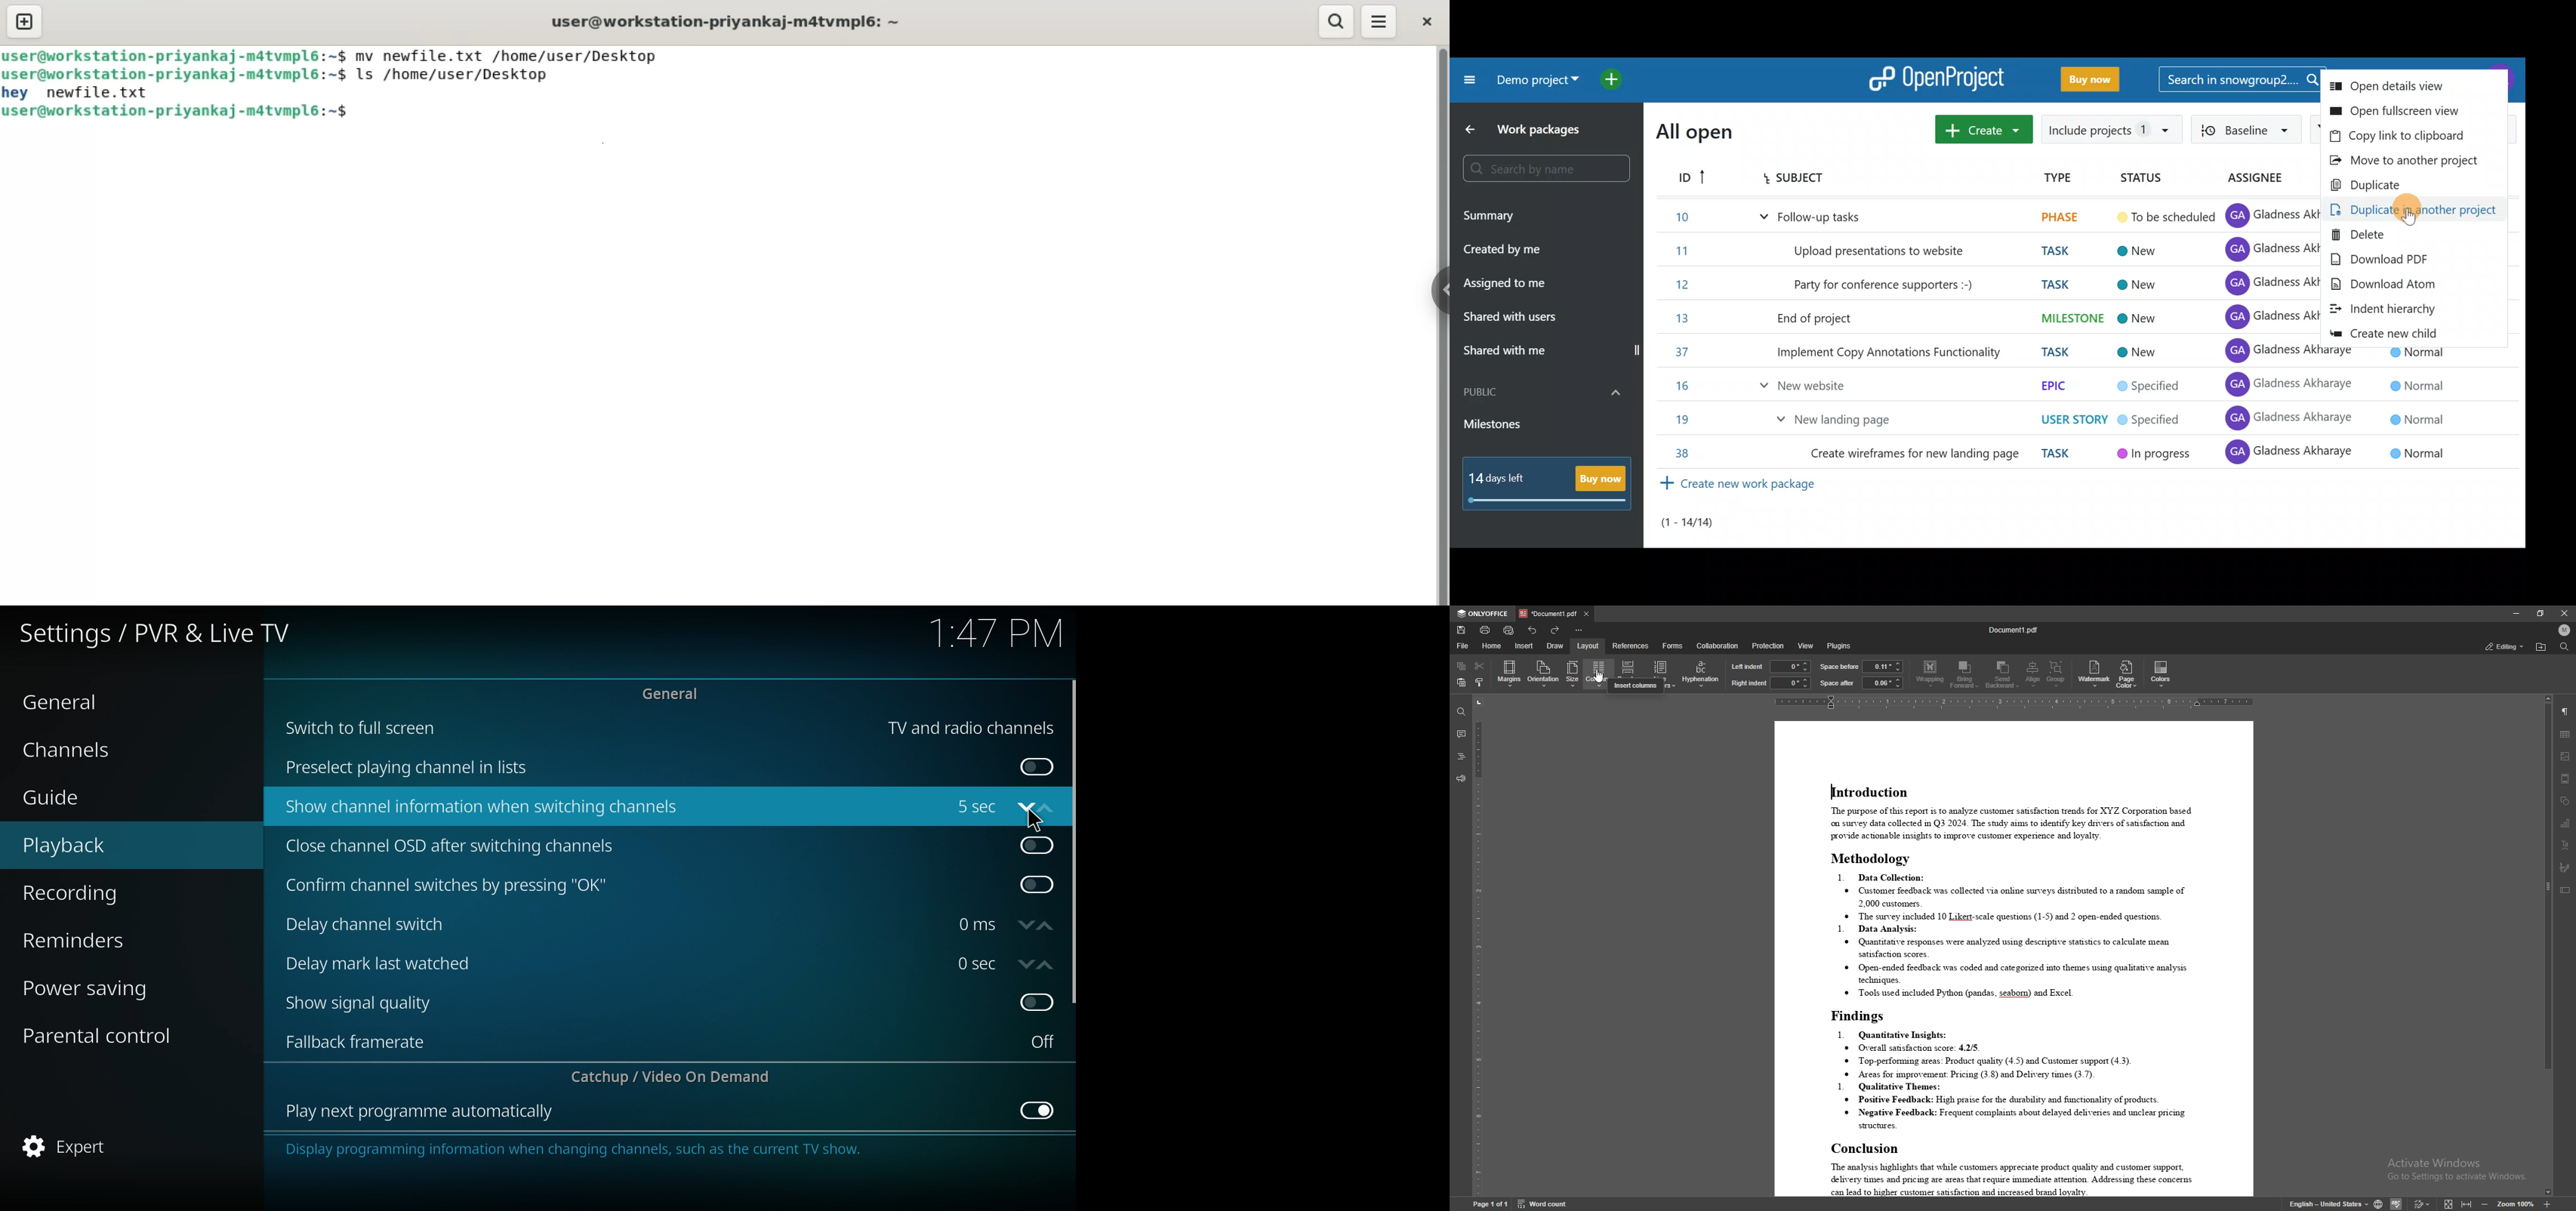 The image size is (2576, 1232). Describe the element at coordinates (446, 886) in the screenshot. I see `confirm channel switches by pressing ok` at that location.